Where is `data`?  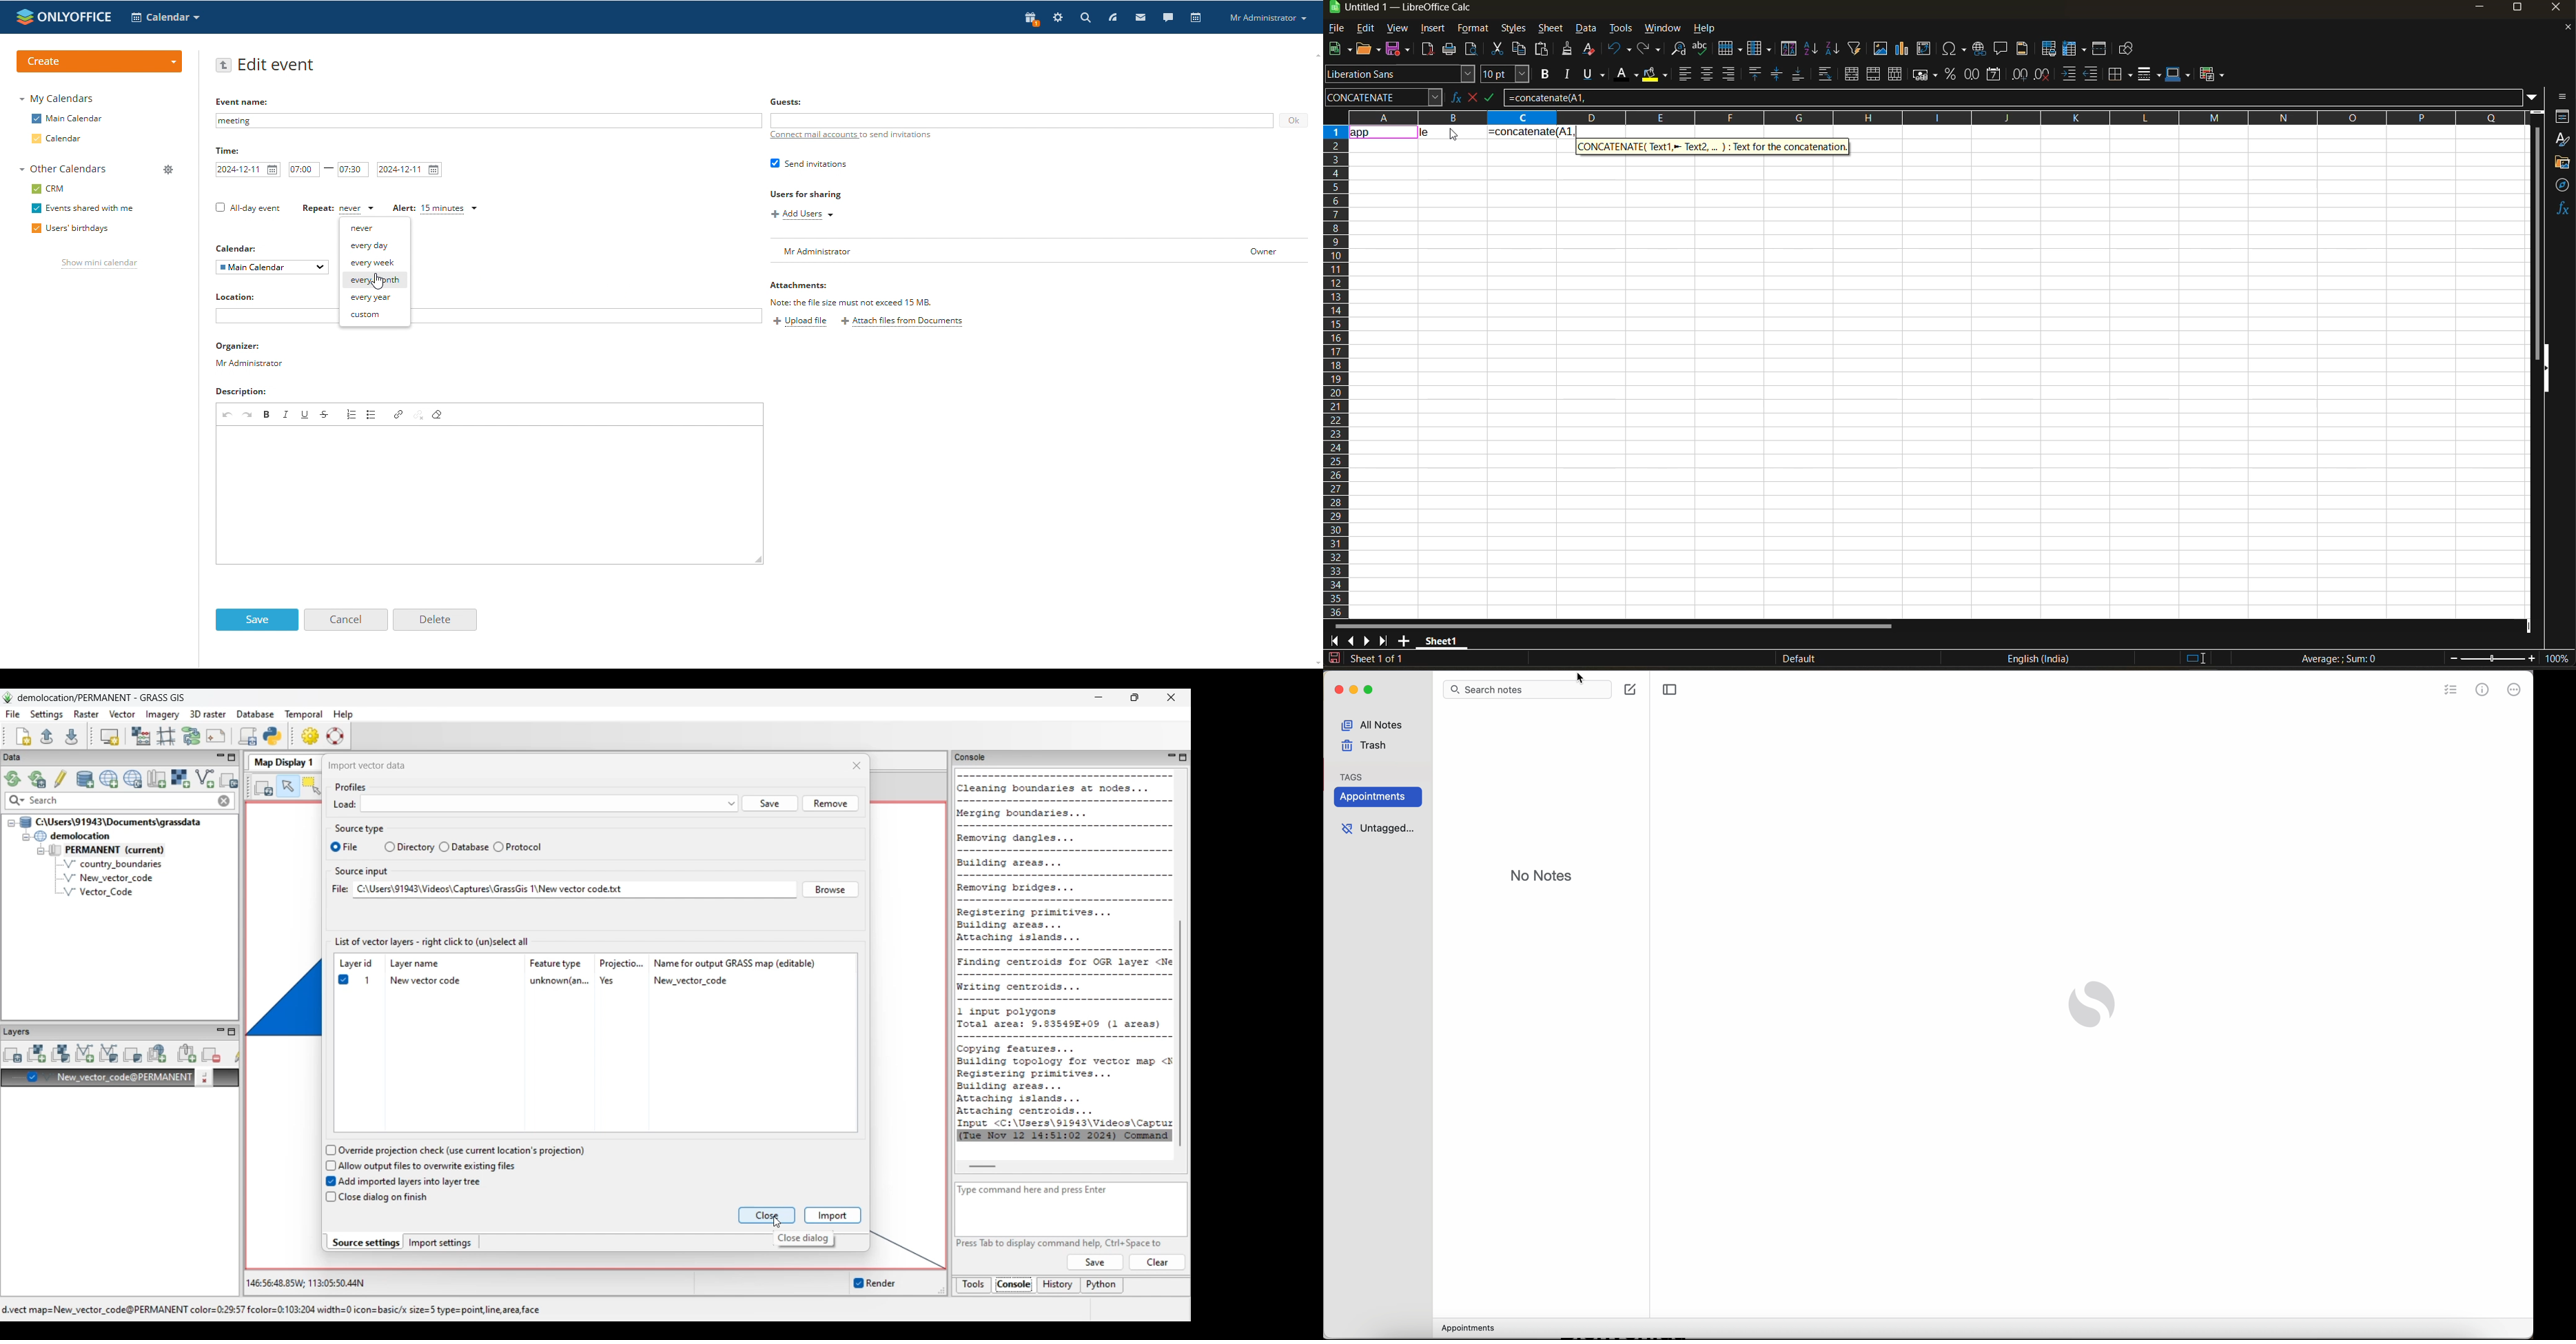 data is located at coordinates (1588, 29).